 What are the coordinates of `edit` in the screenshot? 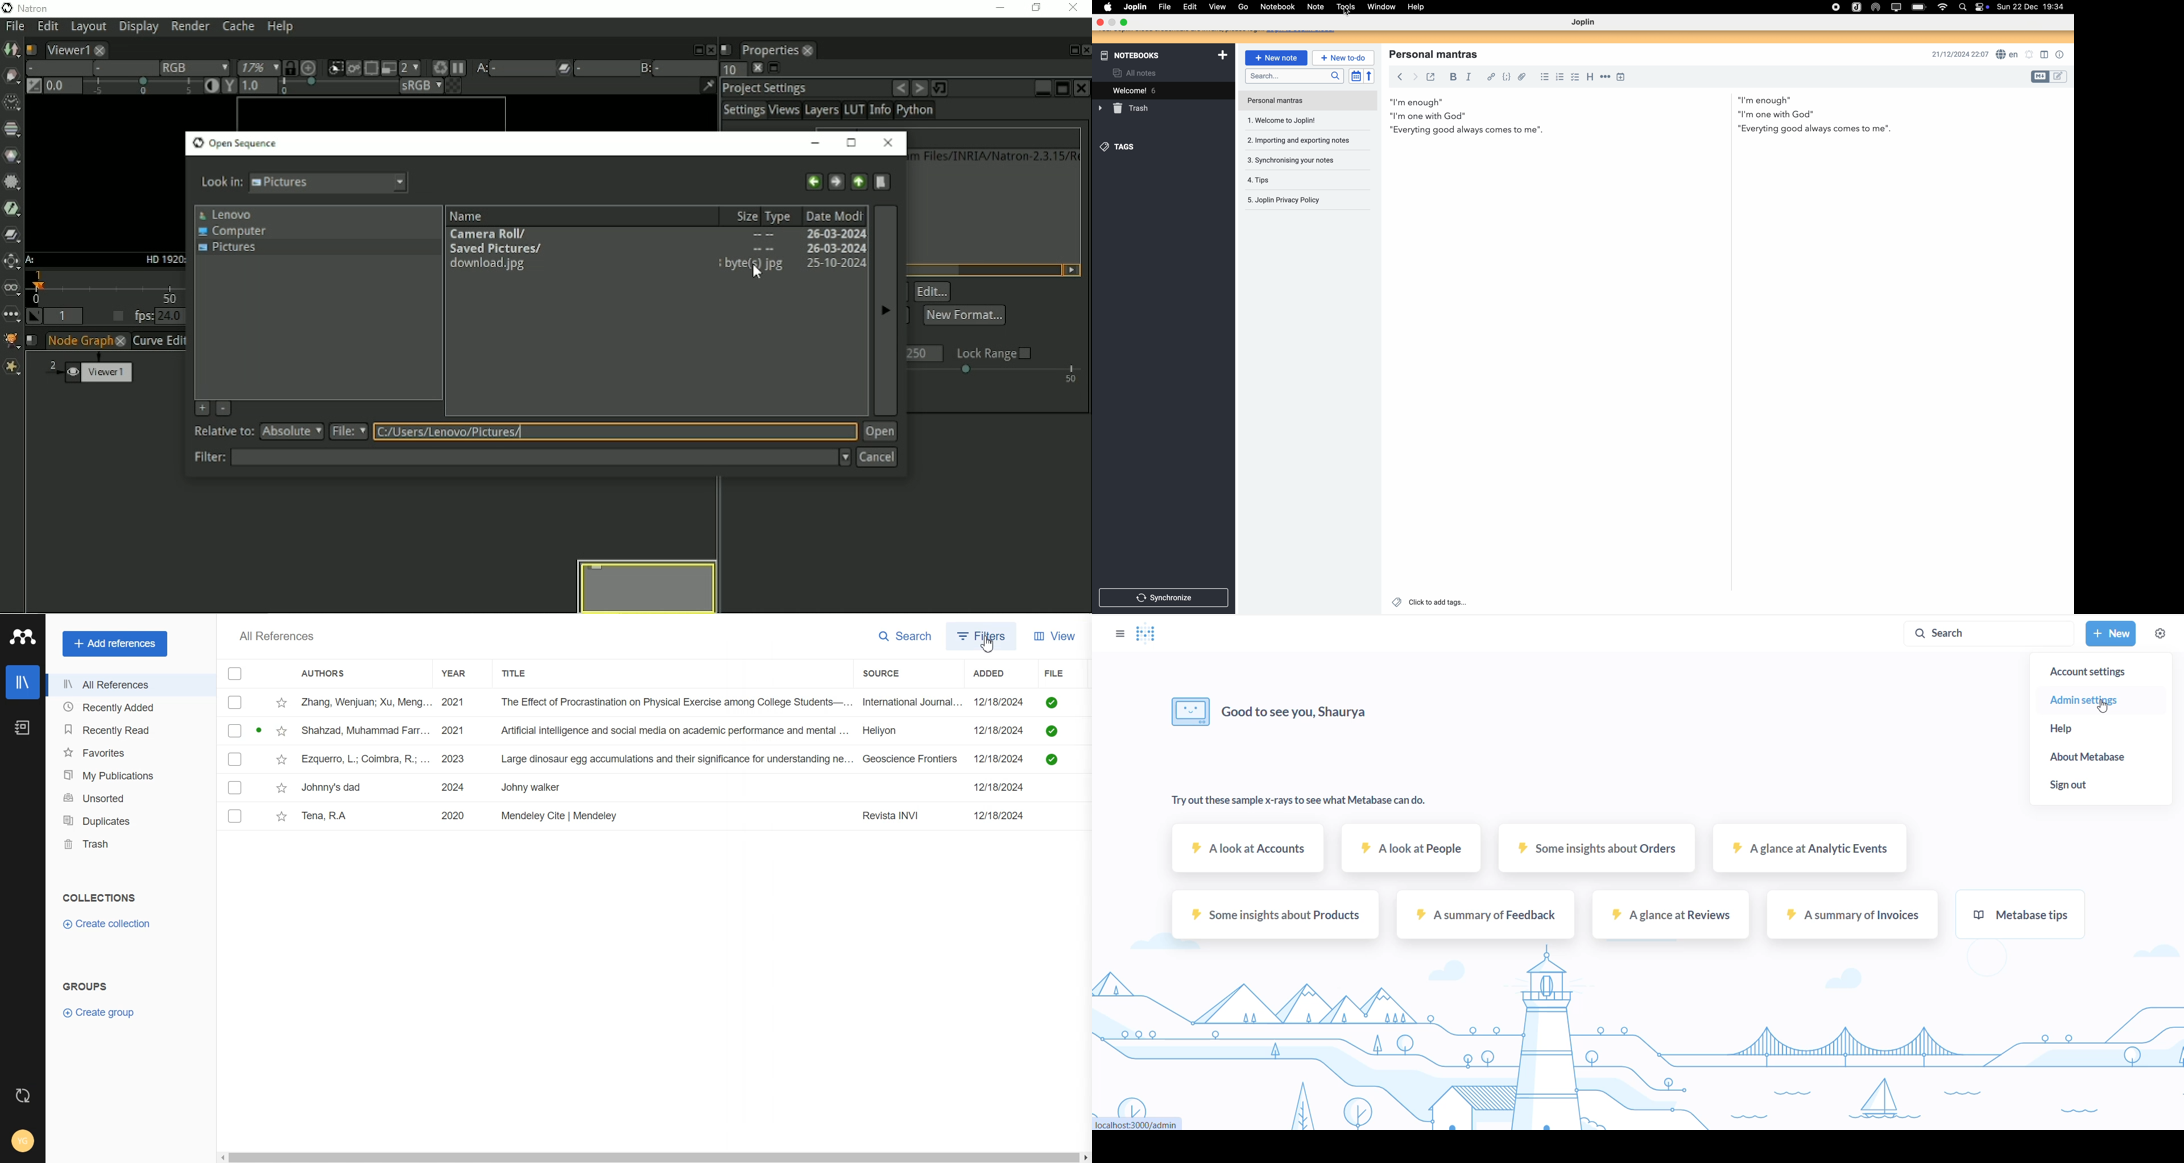 It's located at (1189, 6).